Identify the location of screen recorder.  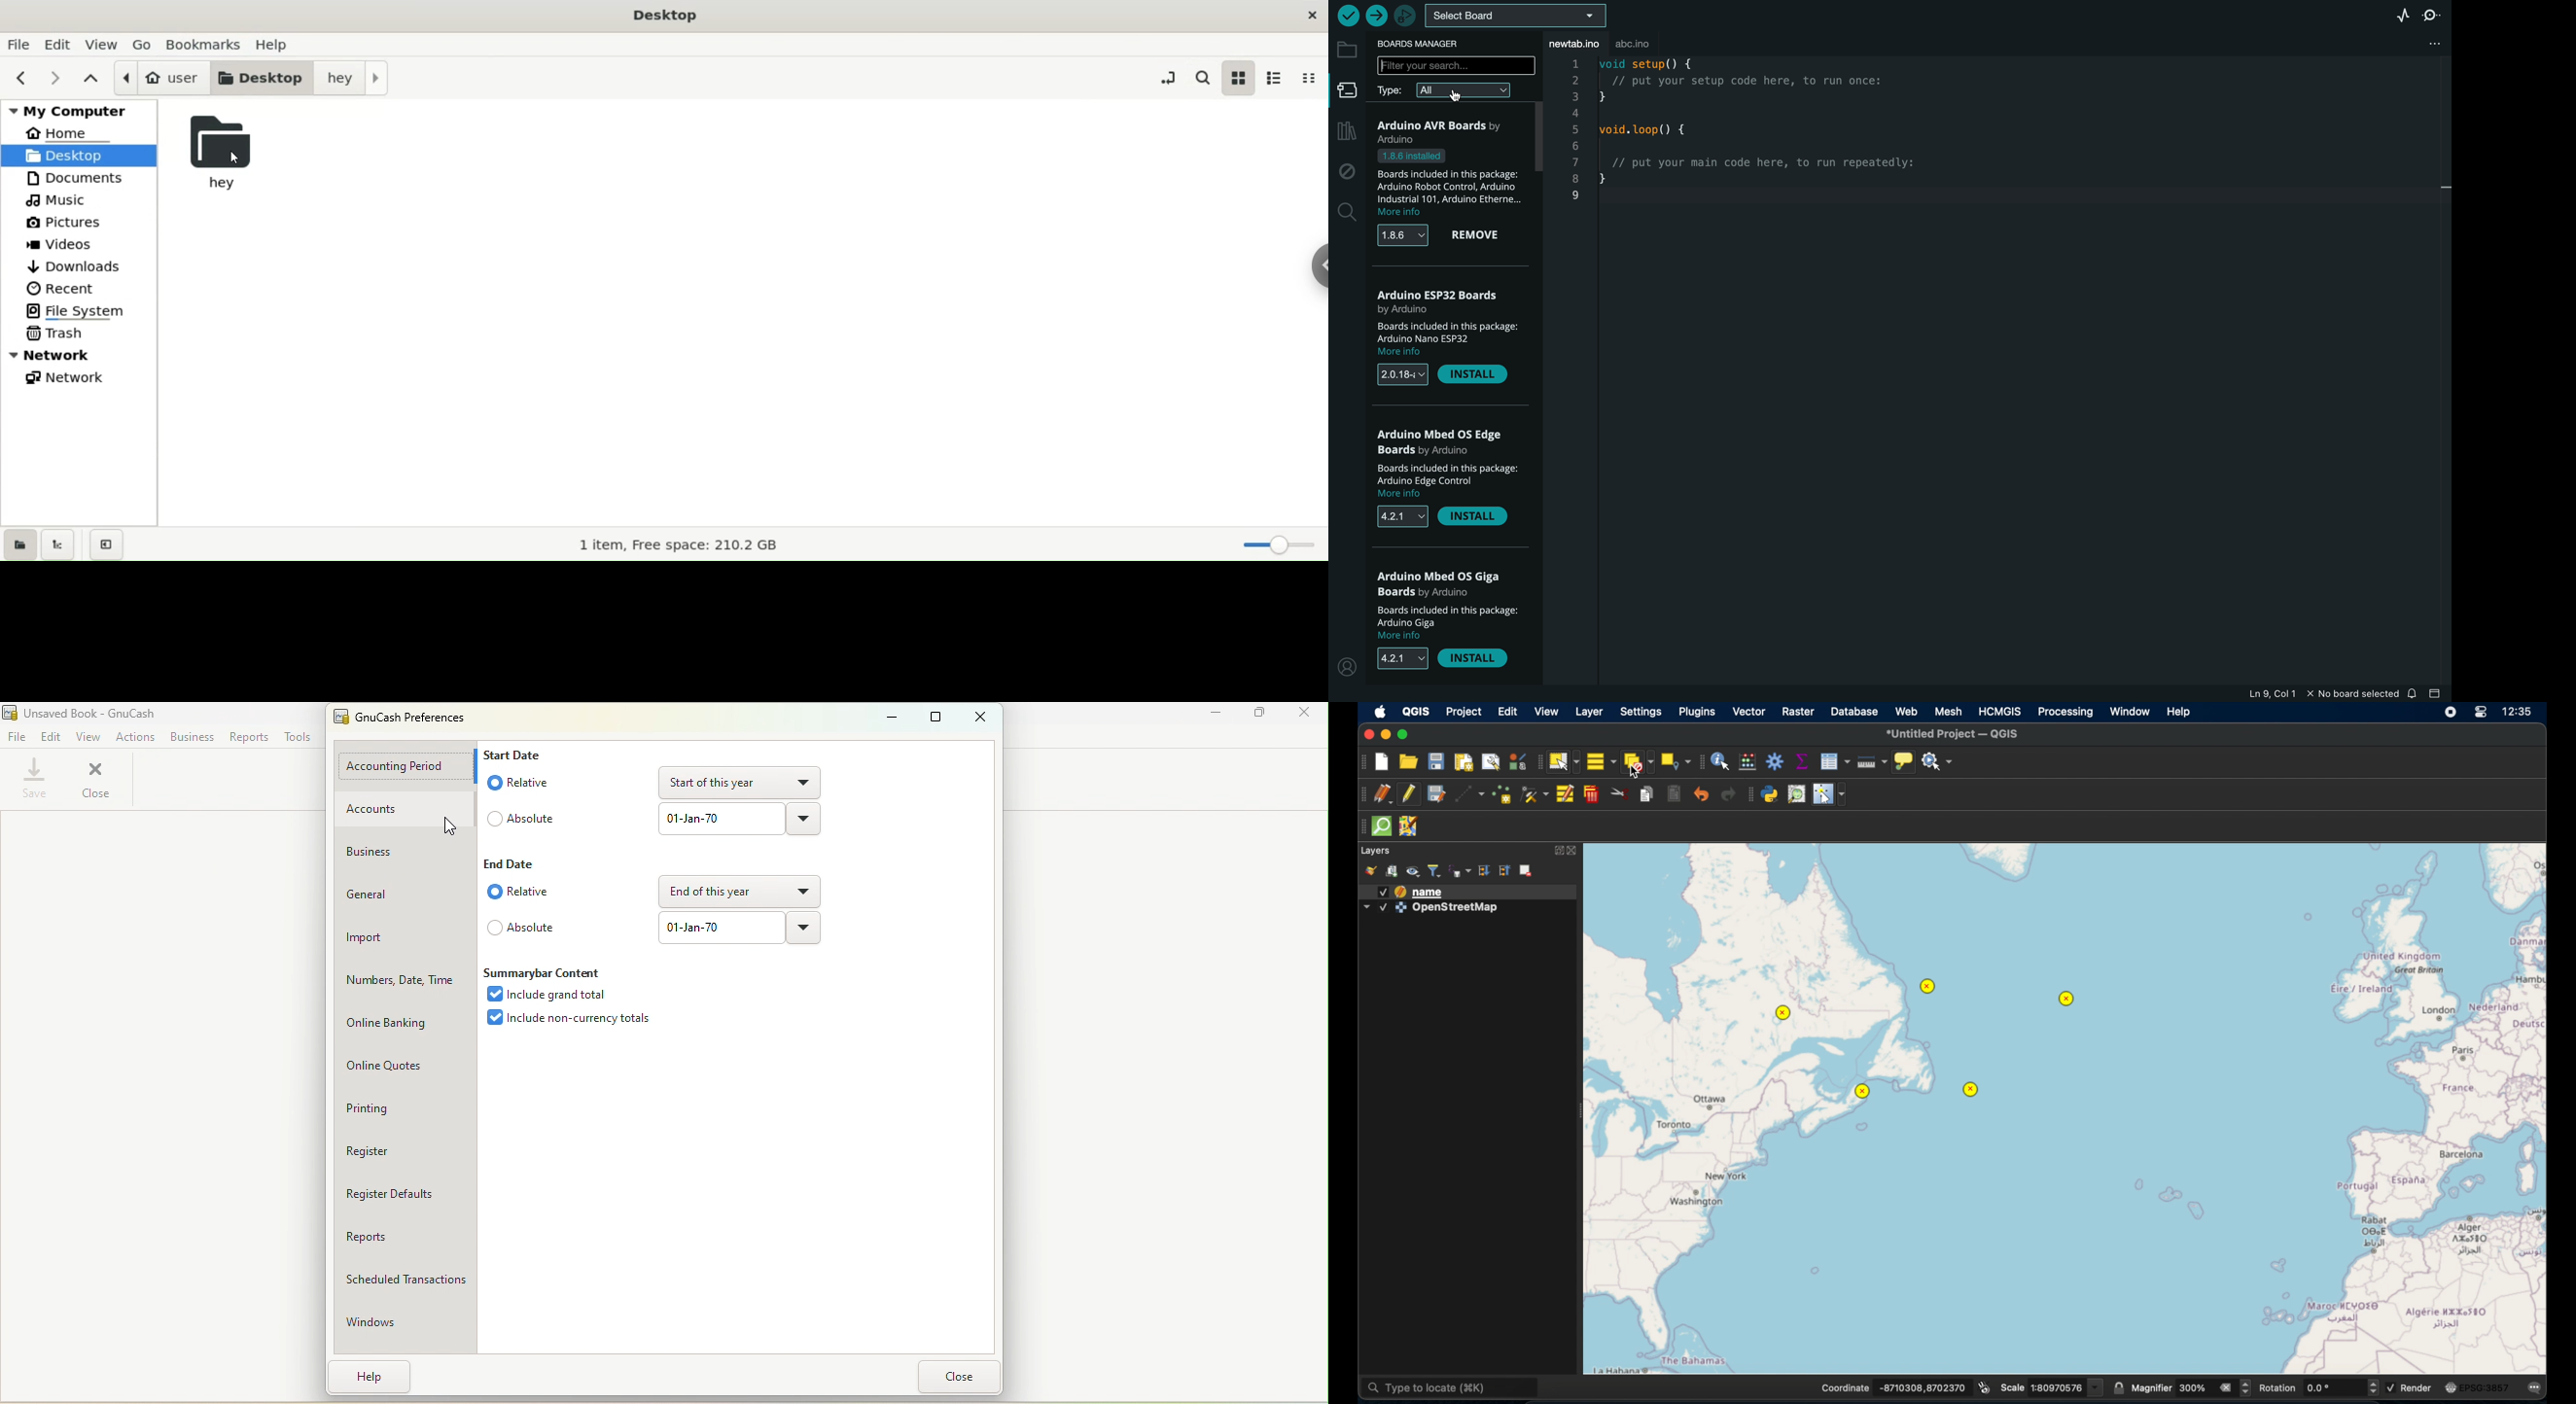
(2451, 713).